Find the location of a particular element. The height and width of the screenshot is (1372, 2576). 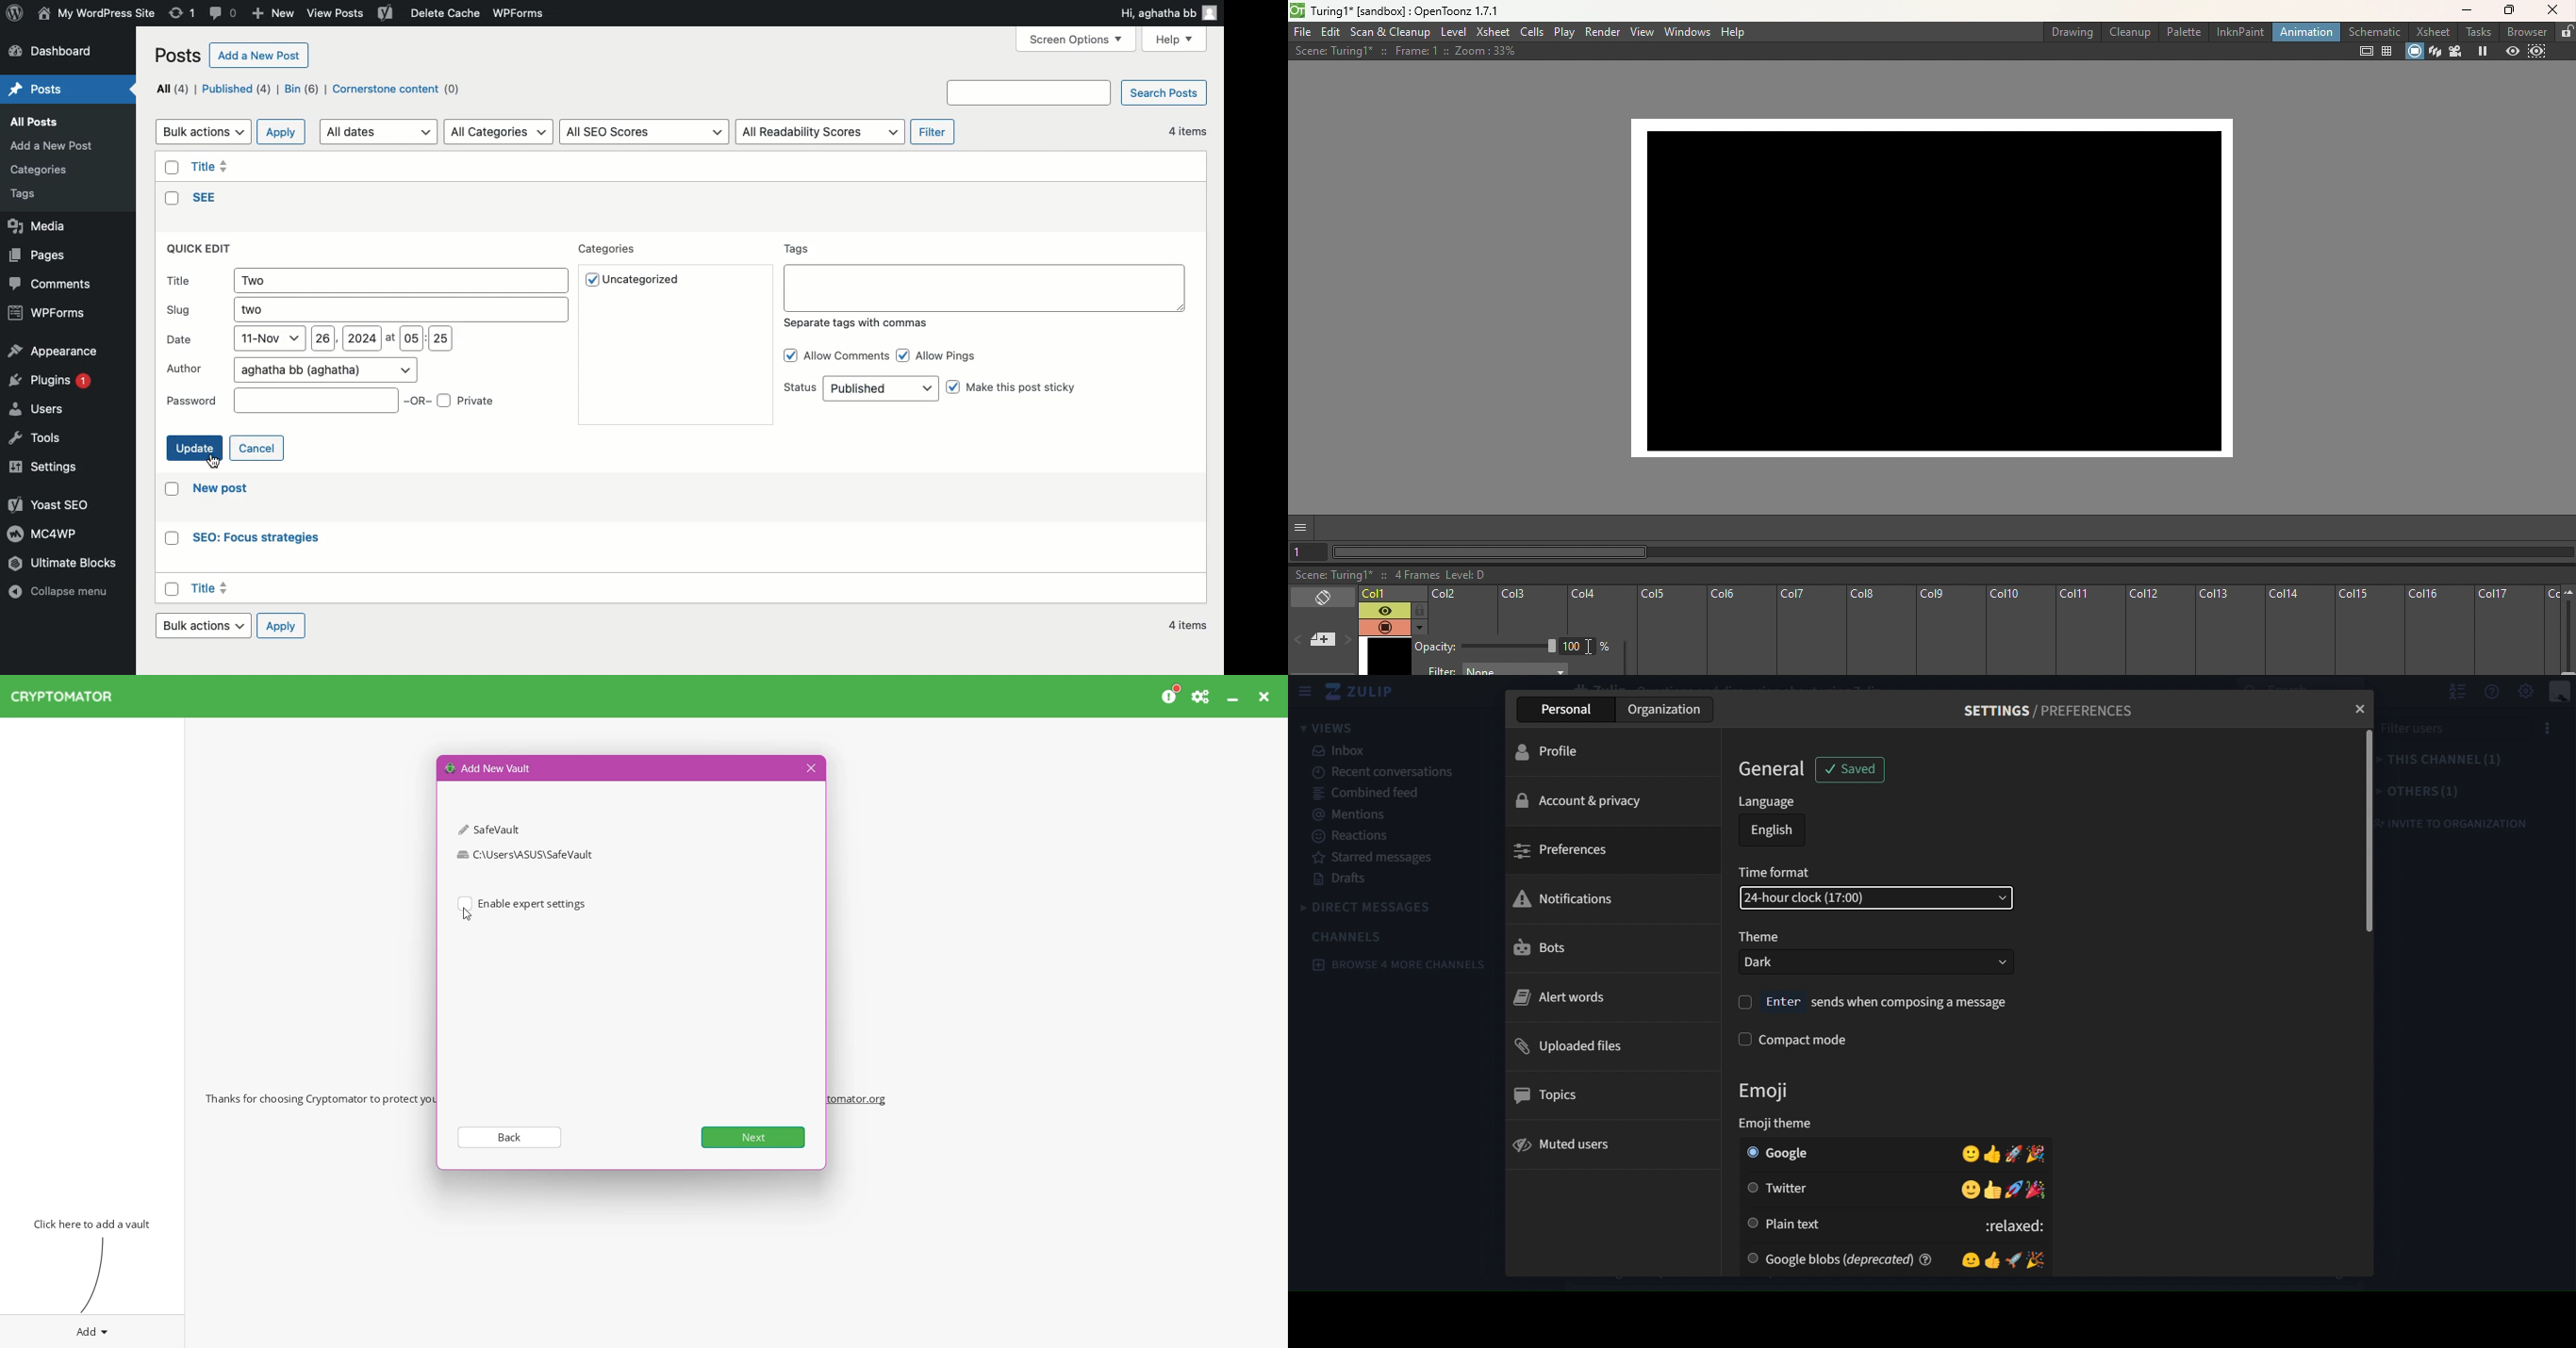

Organization is located at coordinates (1662, 710).